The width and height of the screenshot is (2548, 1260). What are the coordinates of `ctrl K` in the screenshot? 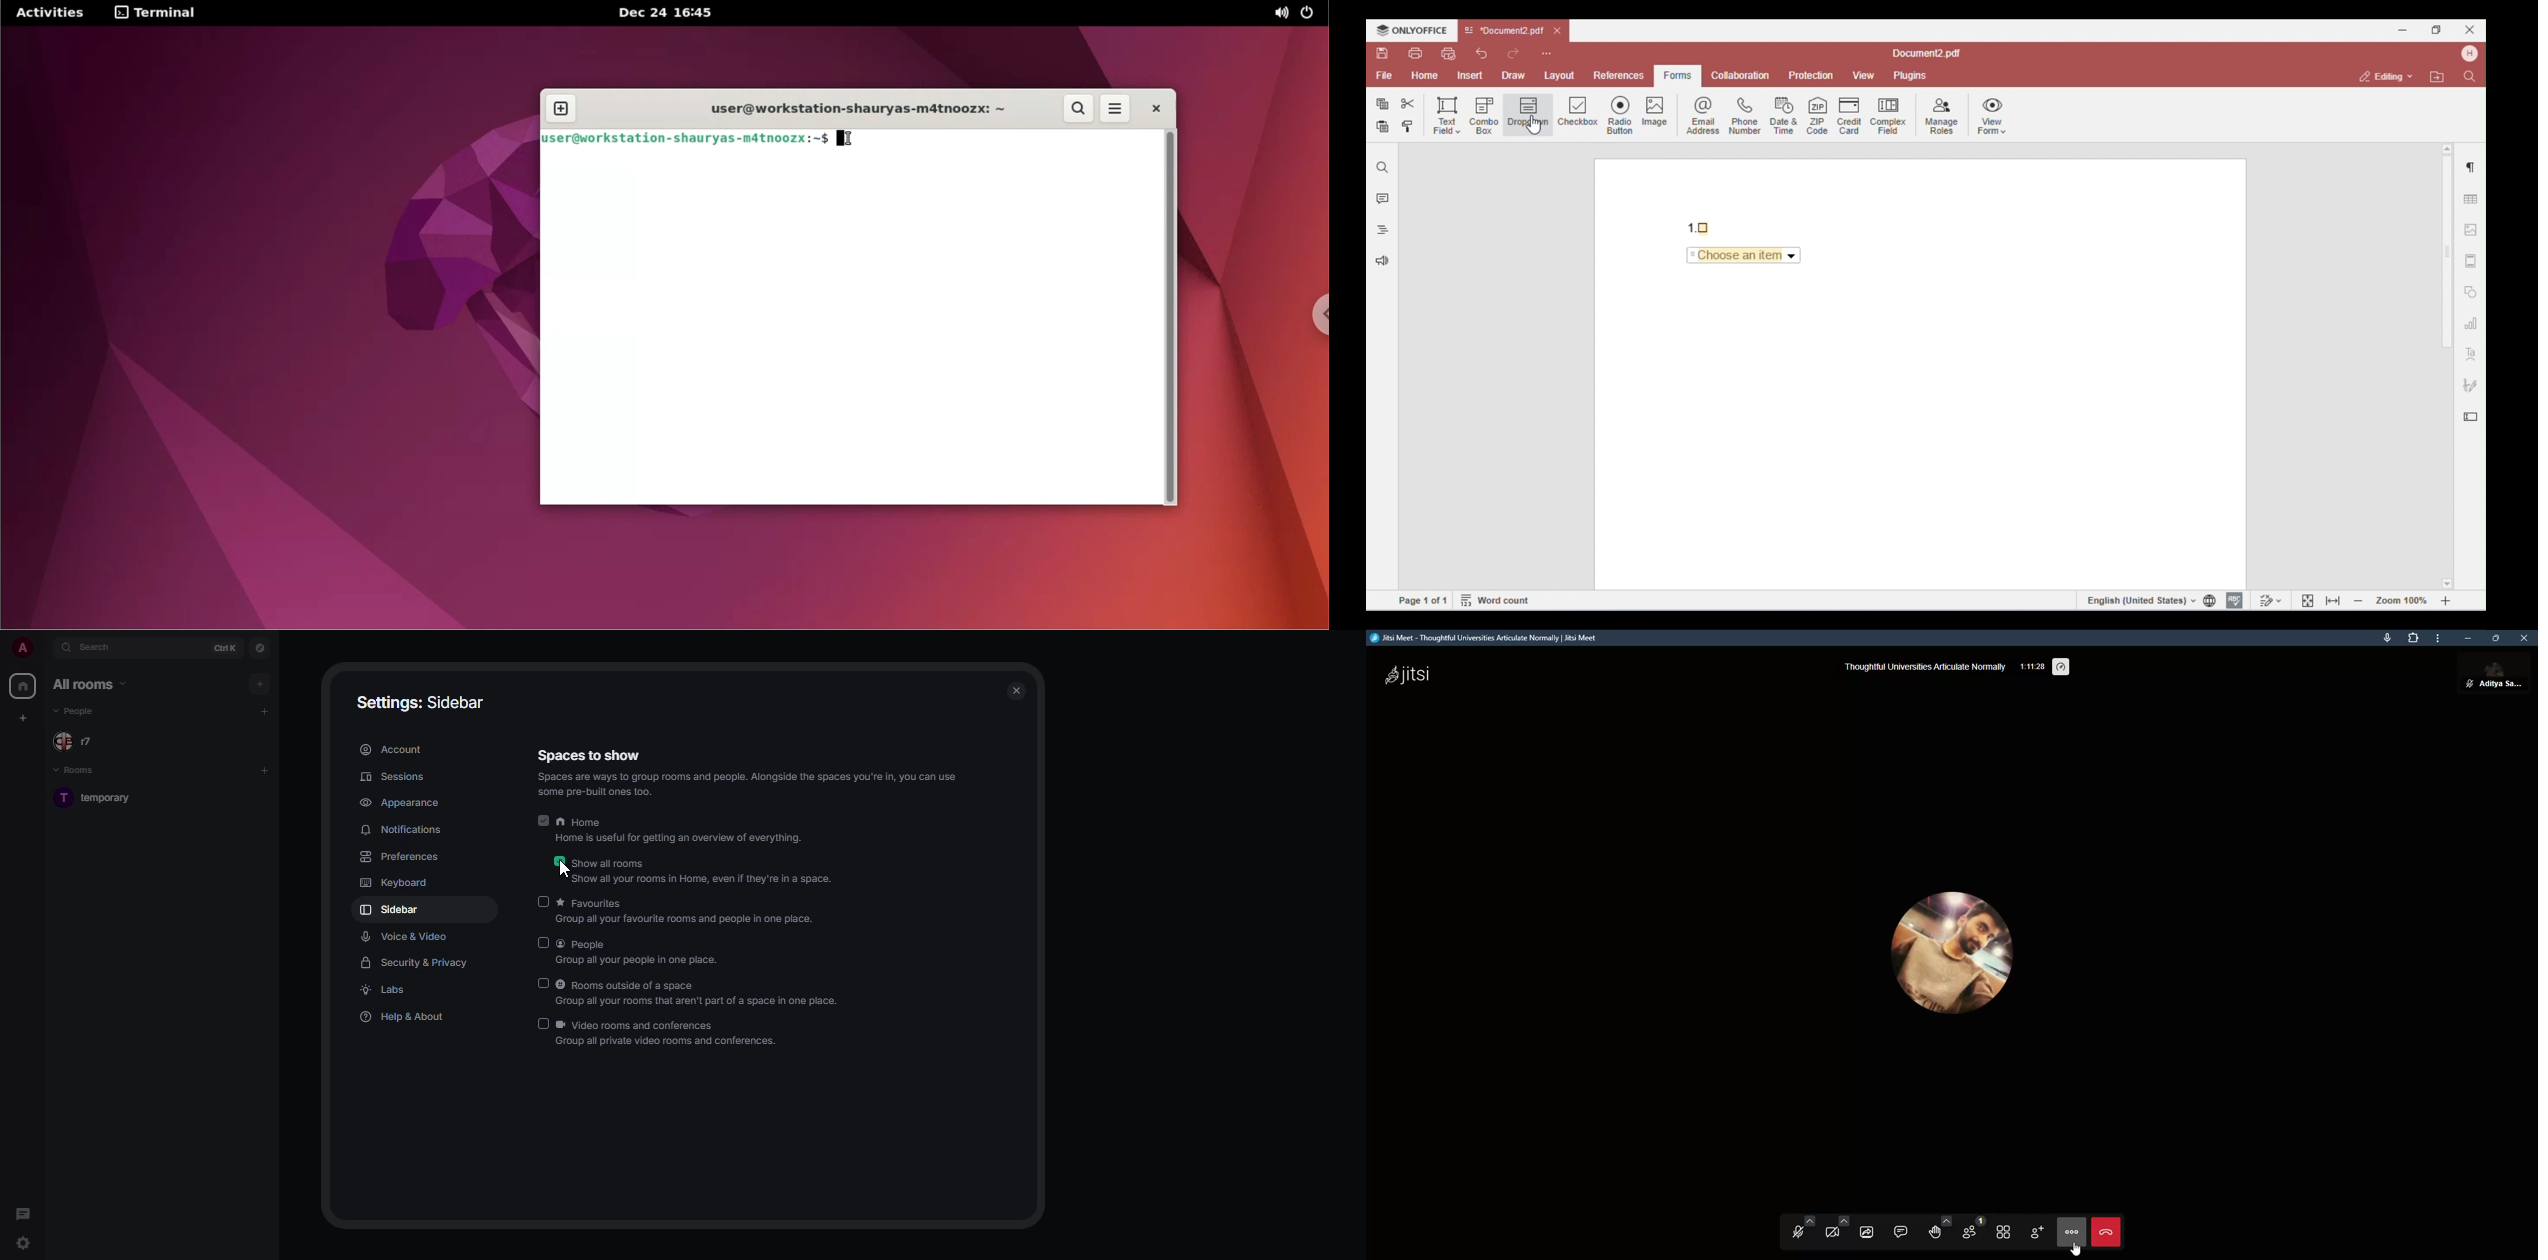 It's located at (221, 647).